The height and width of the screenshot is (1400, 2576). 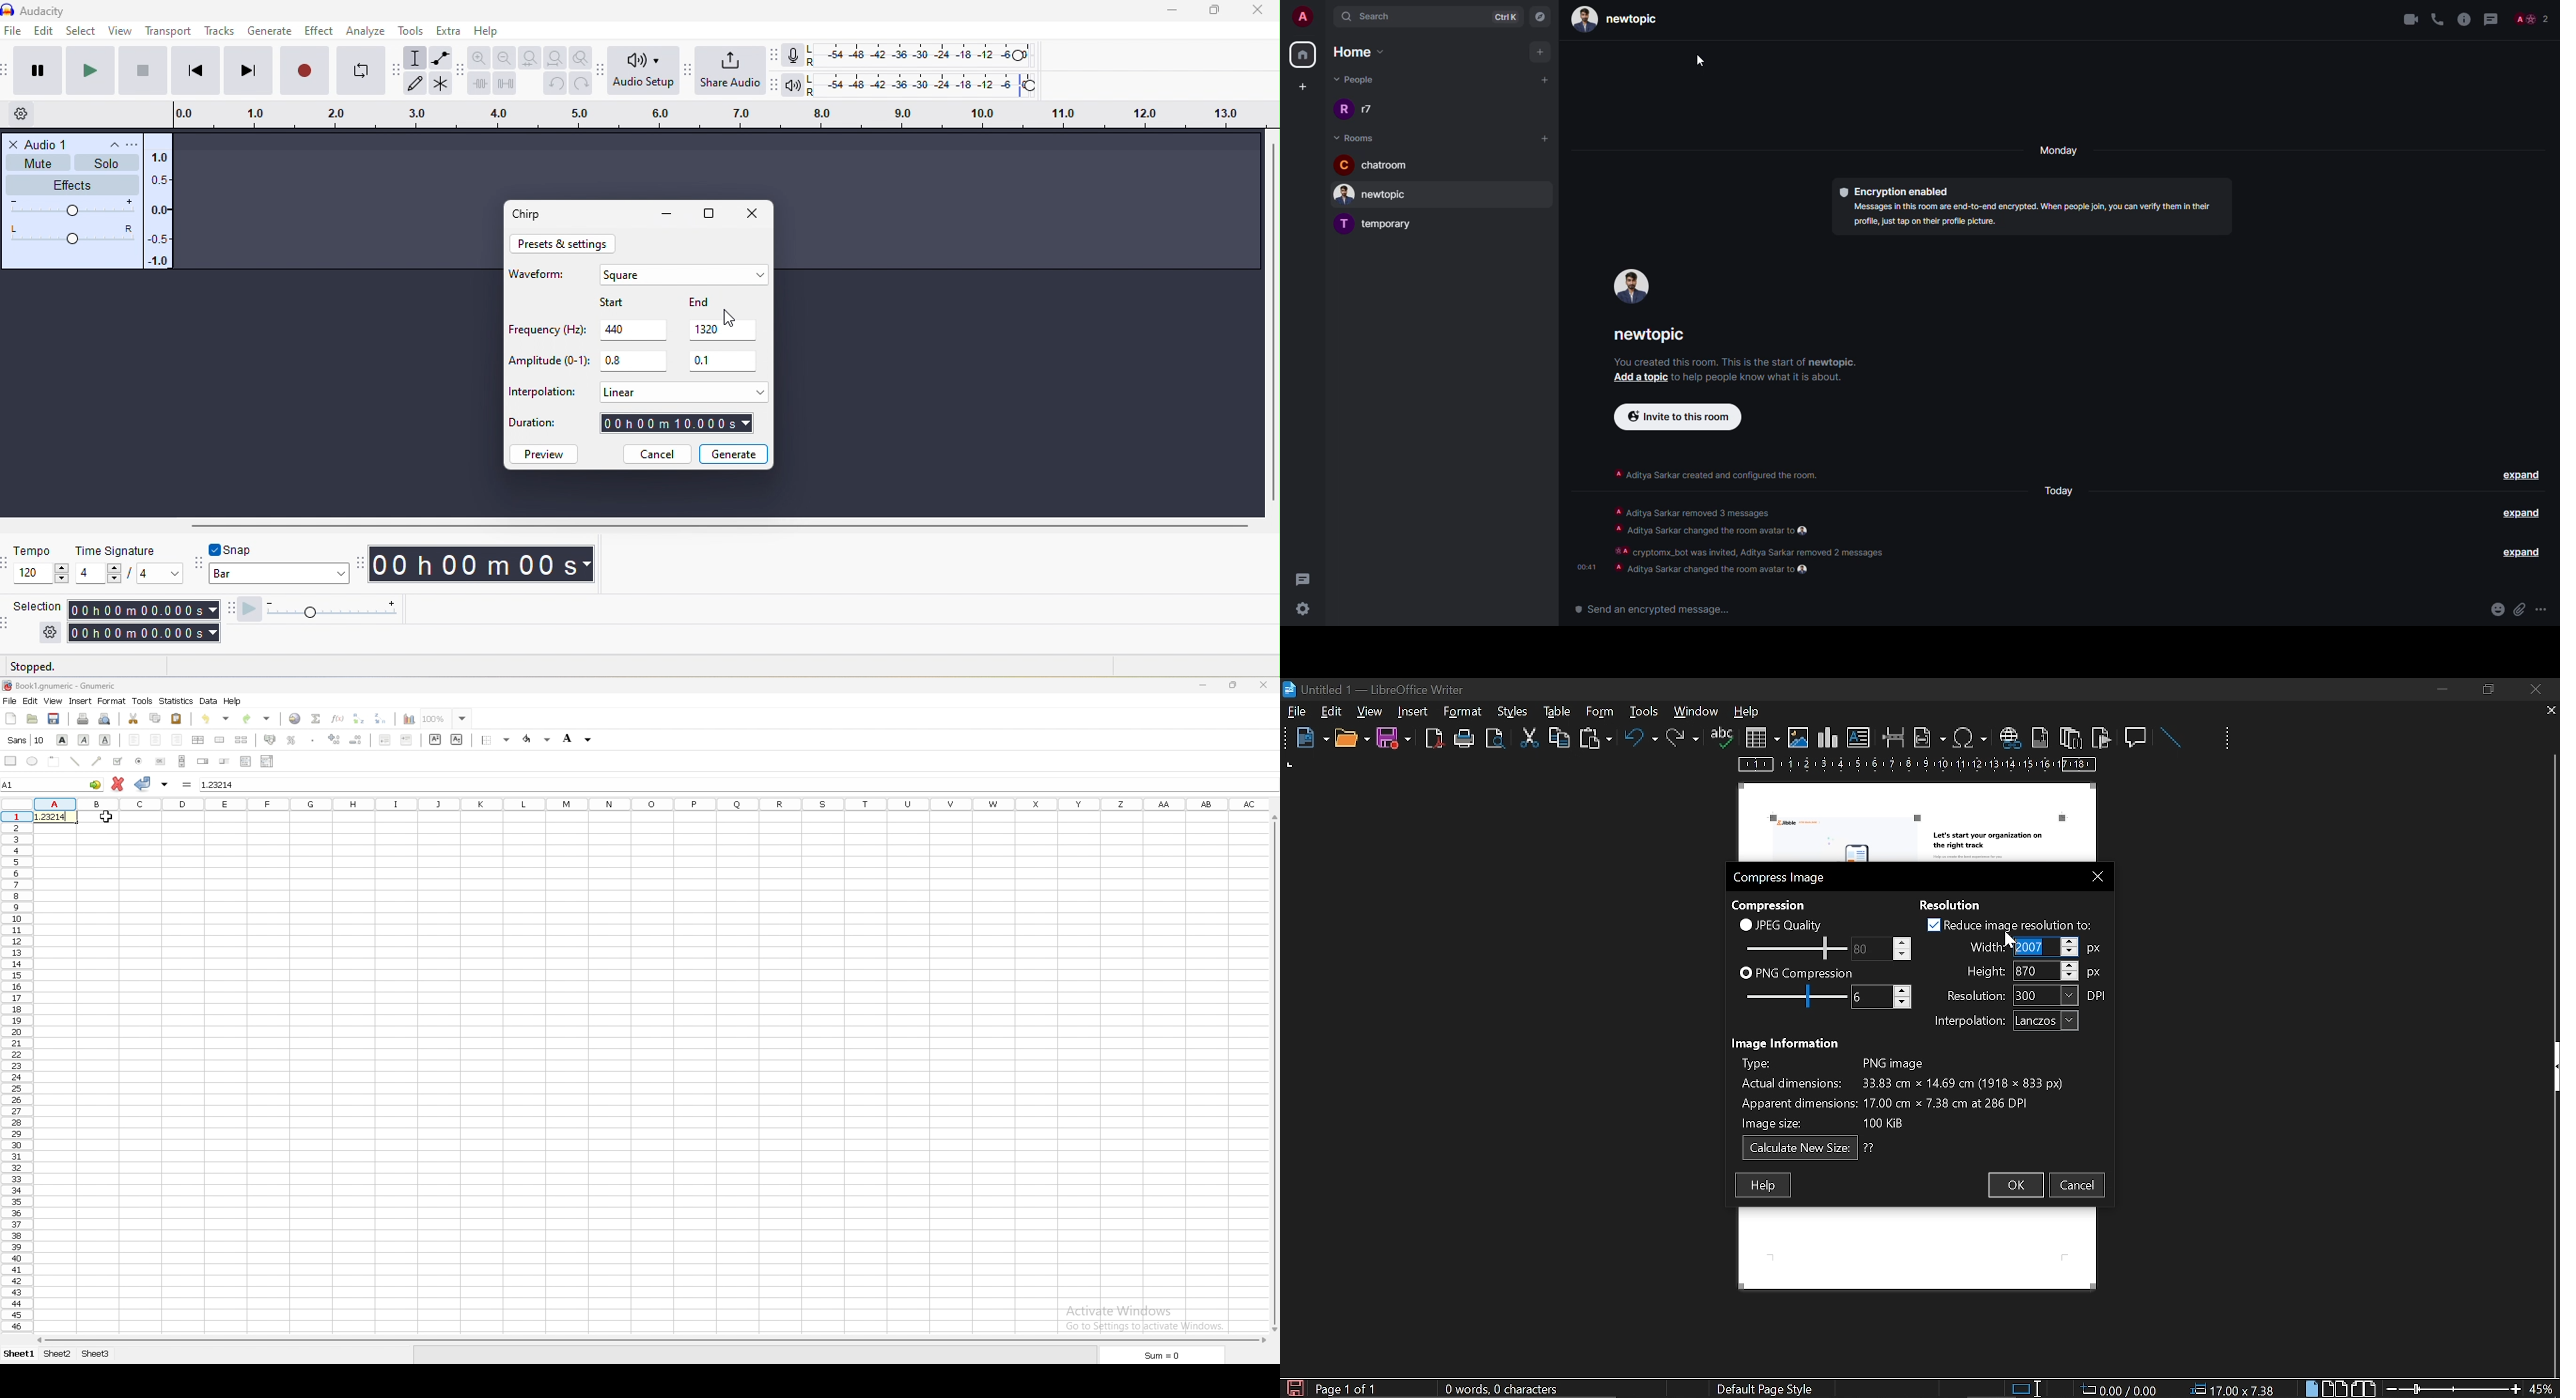 I want to click on foreground, so click(x=537, y=739).